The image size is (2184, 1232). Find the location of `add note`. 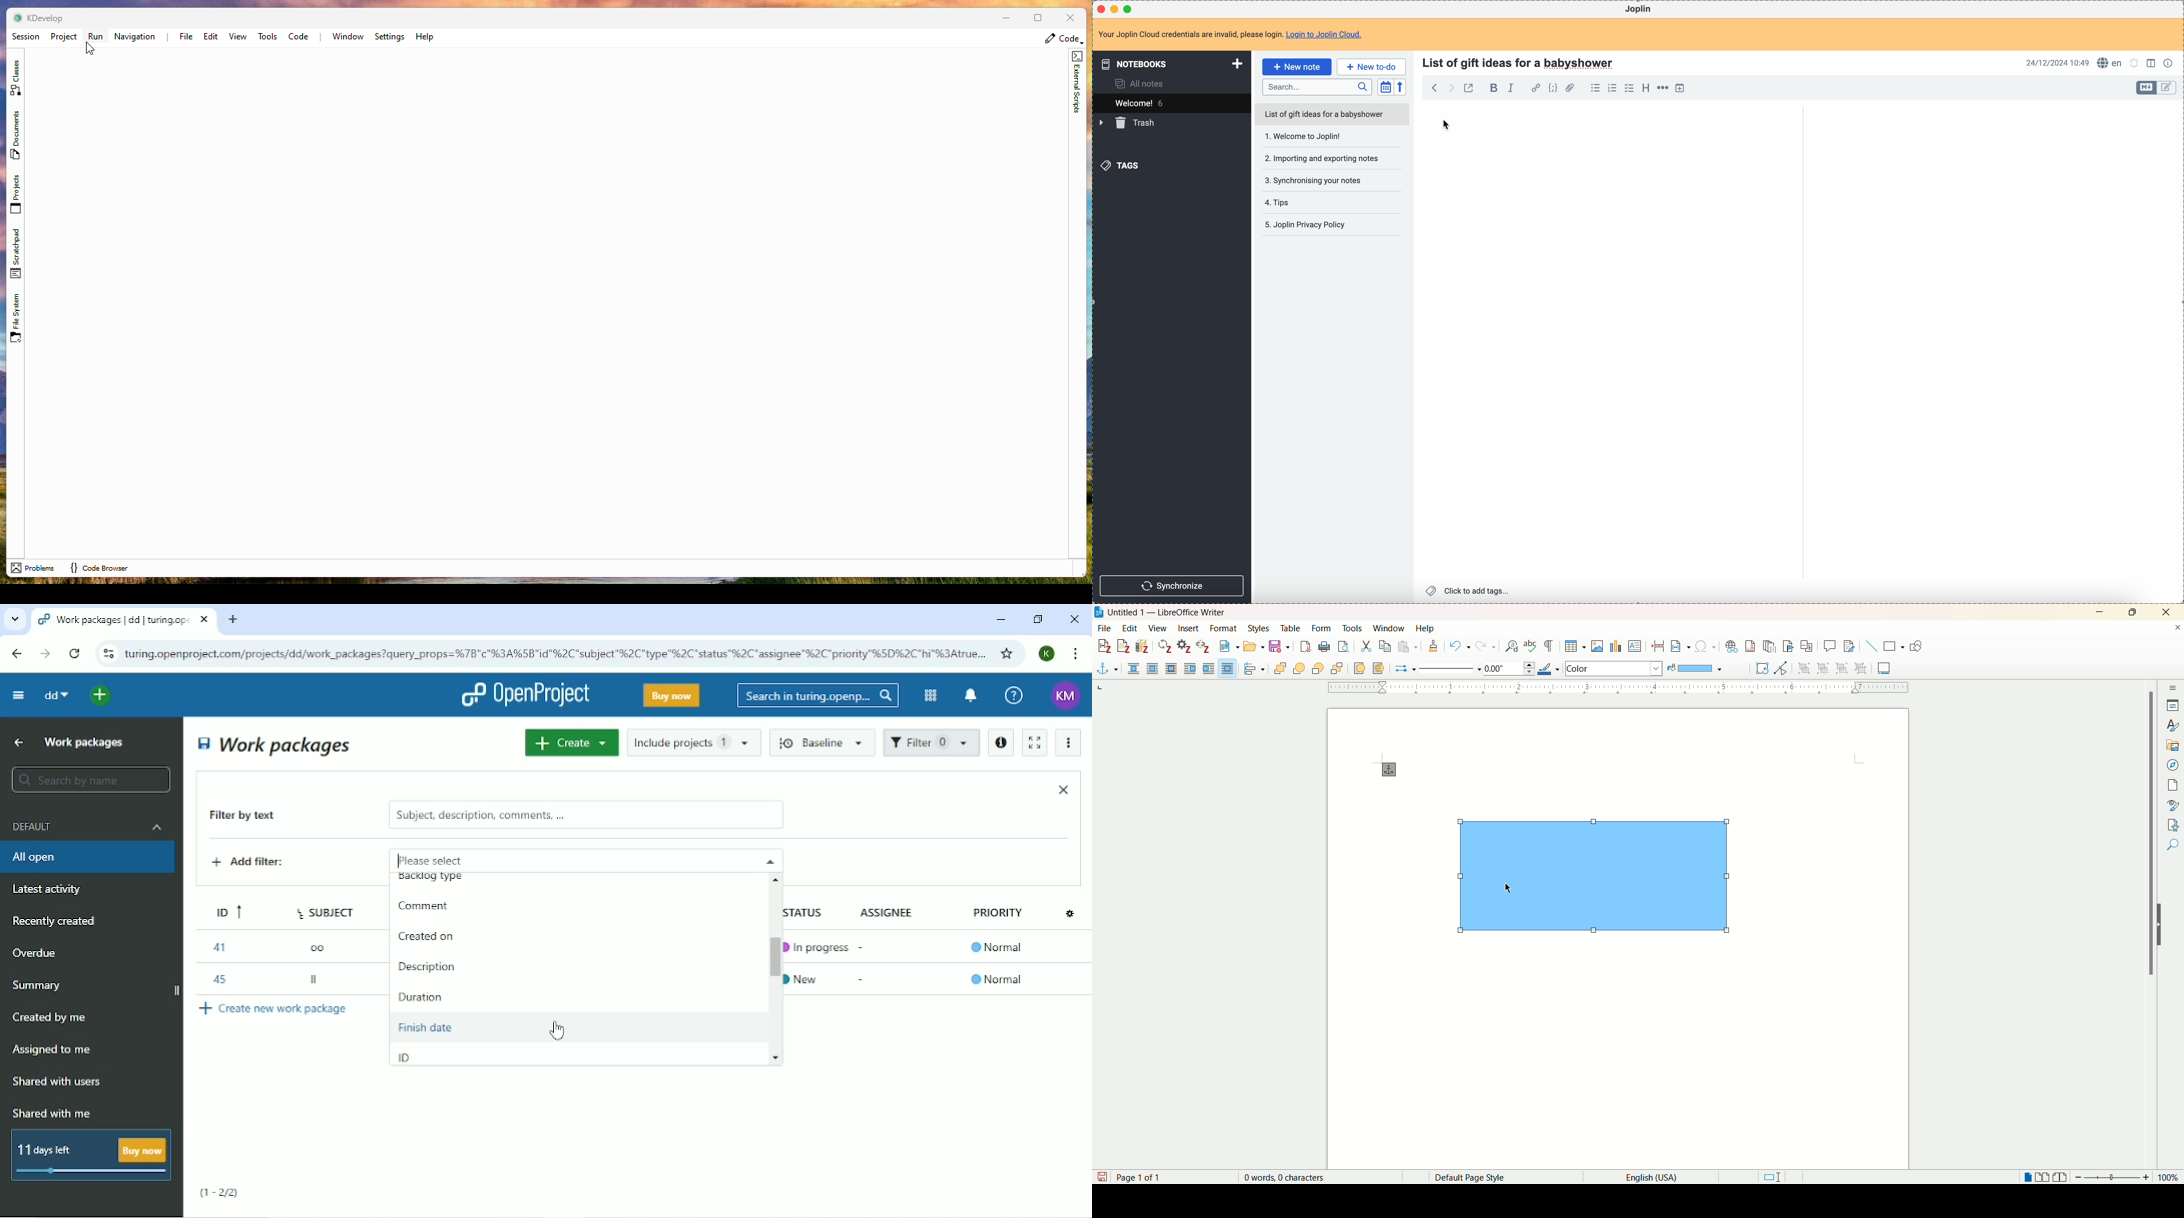

add note is located at coordinates (1124, 646).